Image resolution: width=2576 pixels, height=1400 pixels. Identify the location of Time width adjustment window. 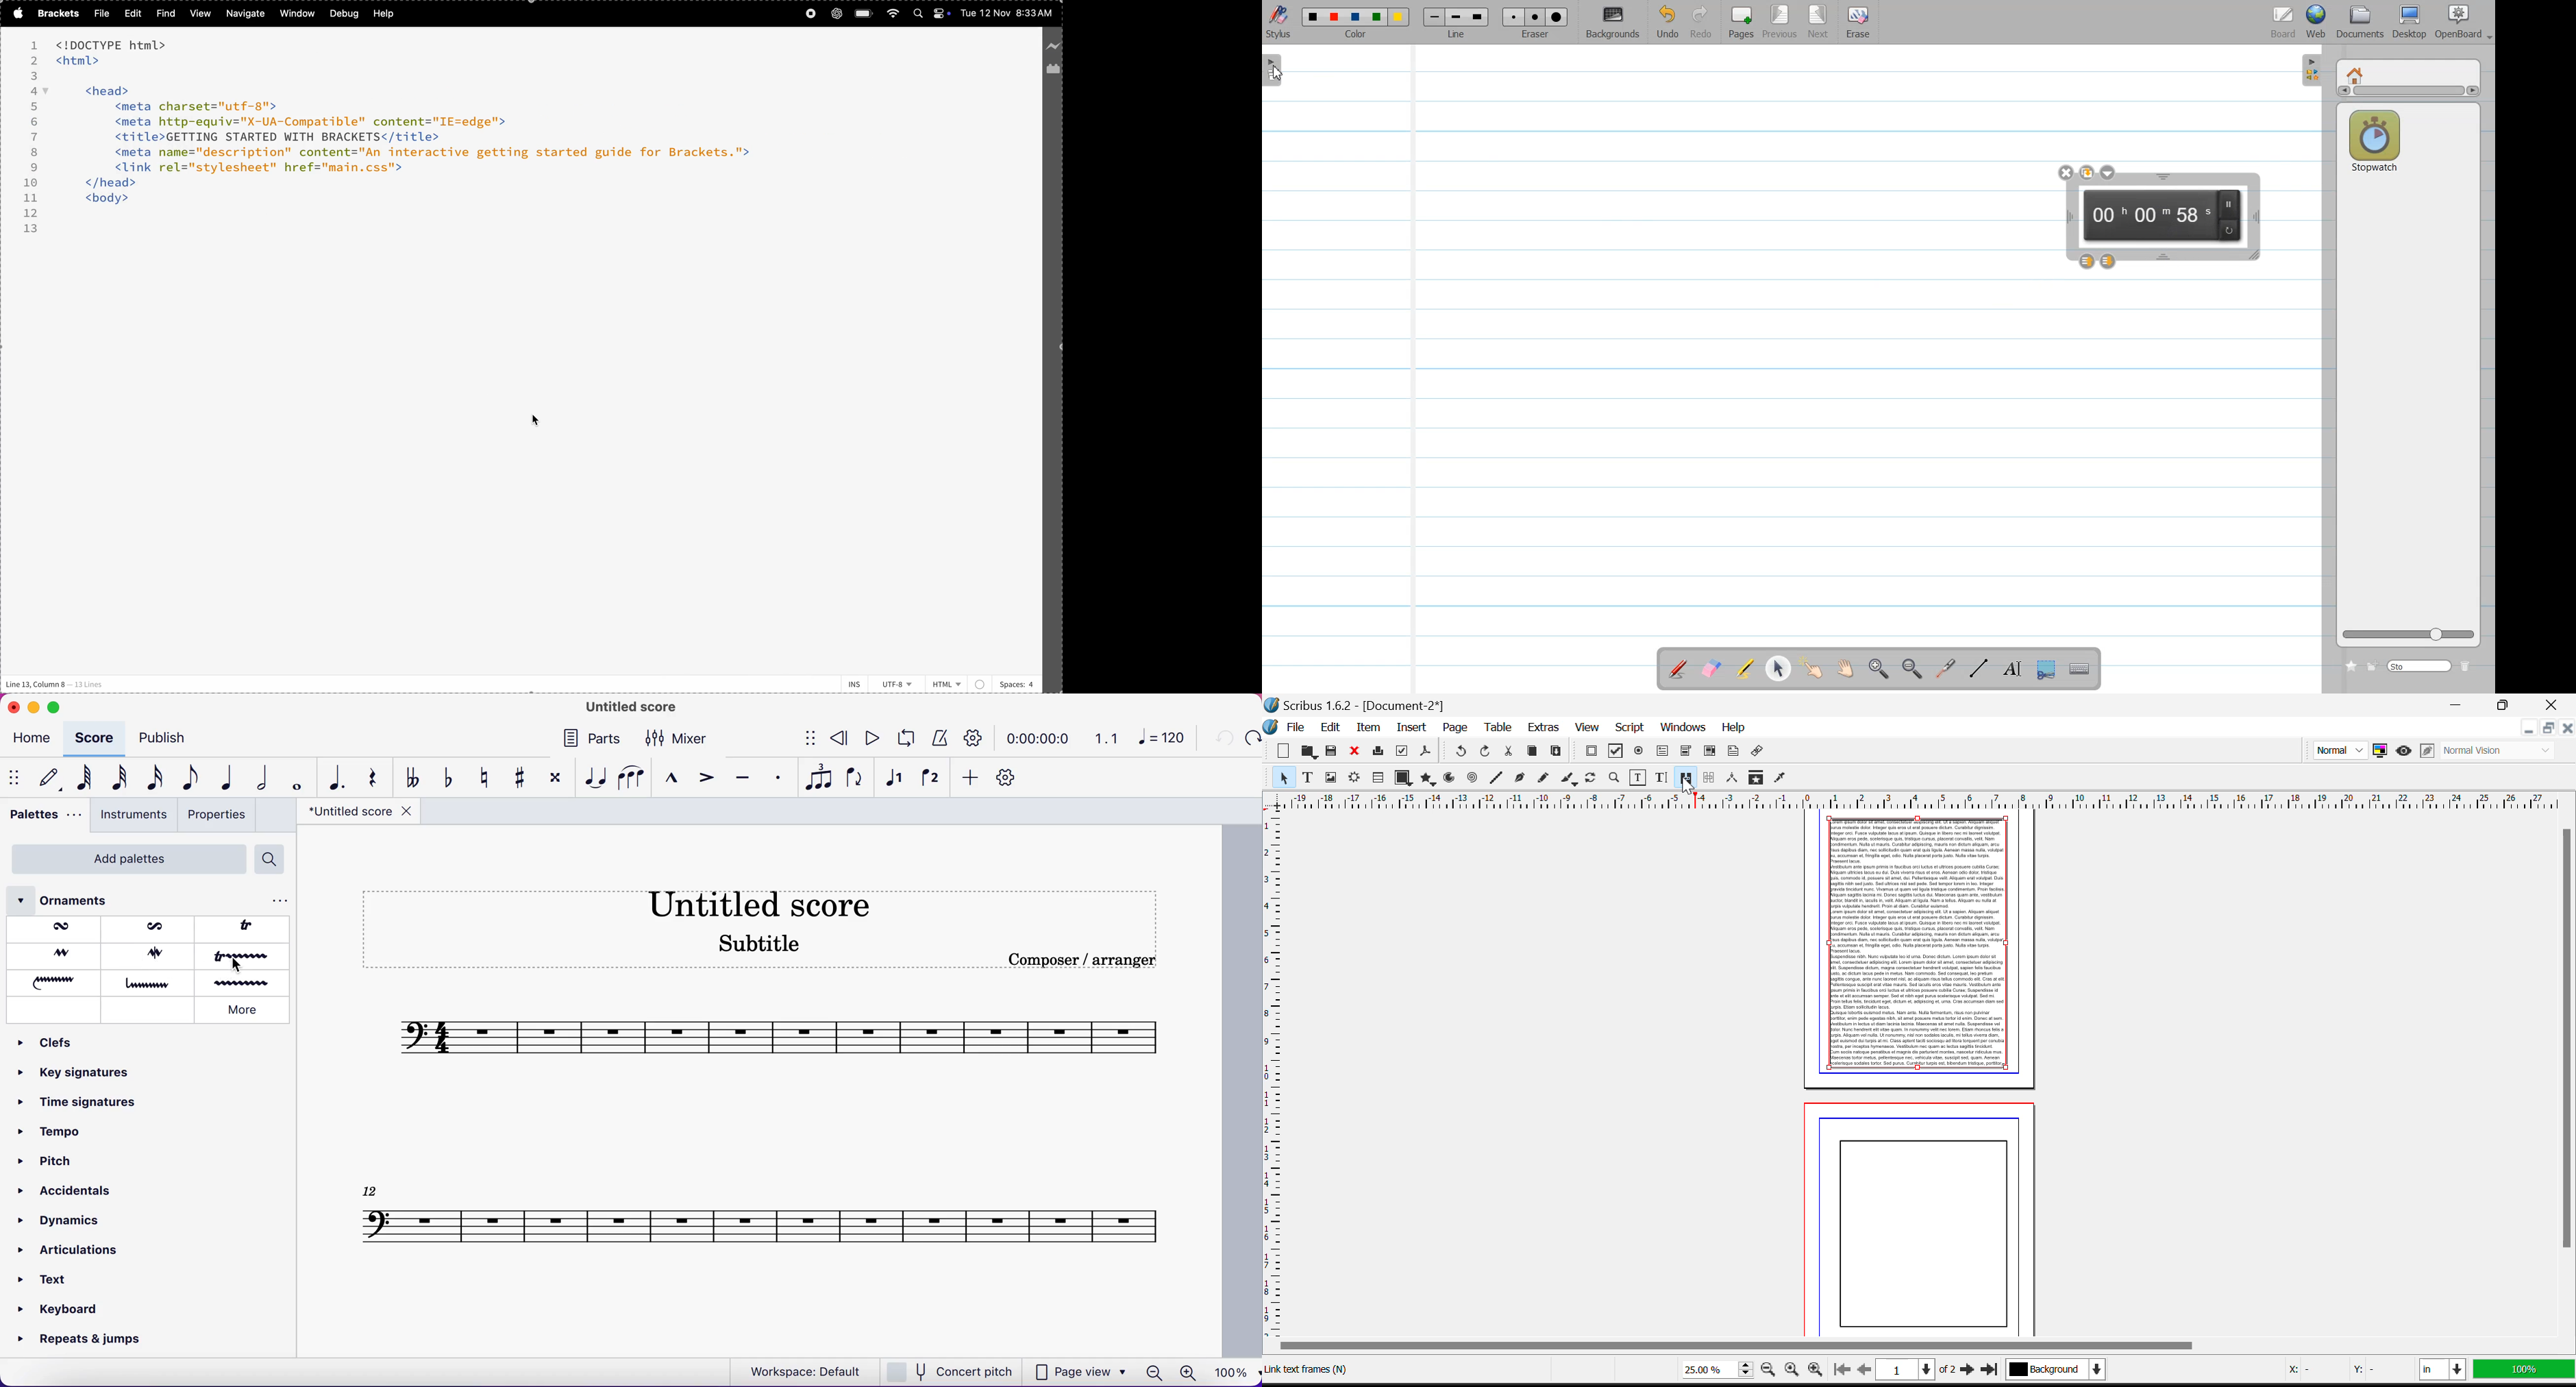
(2256, 217).